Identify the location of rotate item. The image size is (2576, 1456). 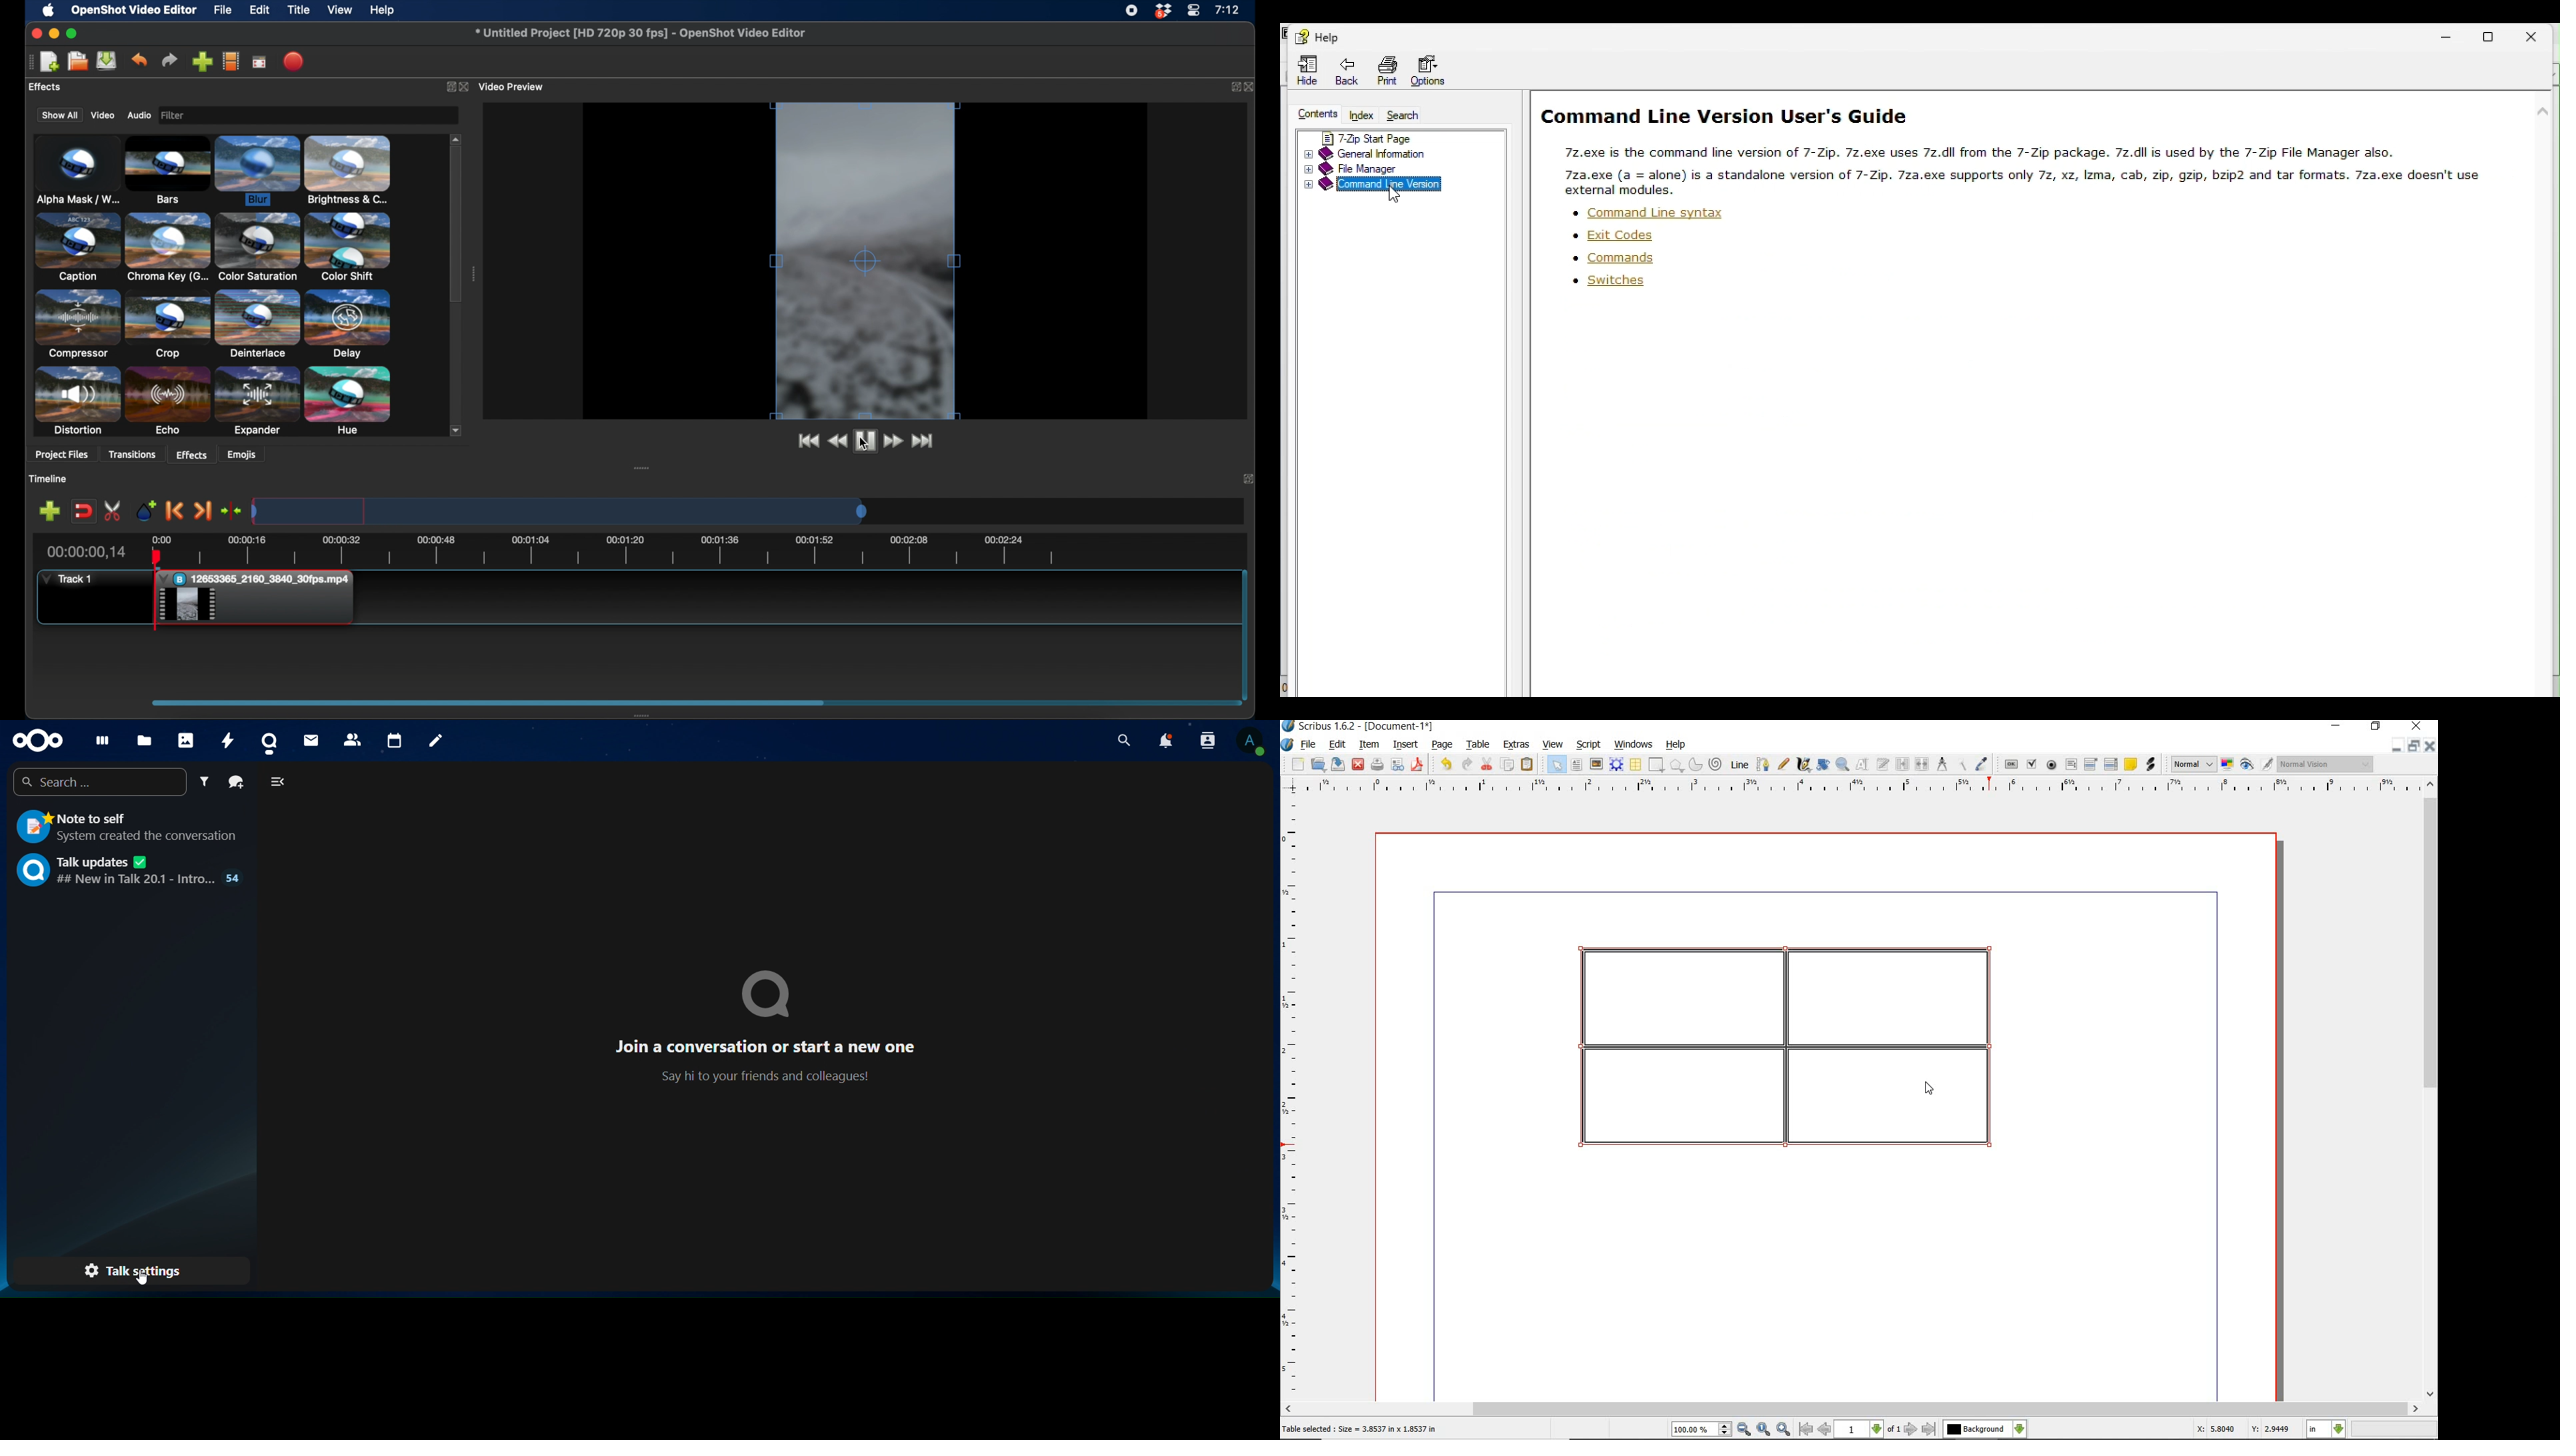
(1822, 766).